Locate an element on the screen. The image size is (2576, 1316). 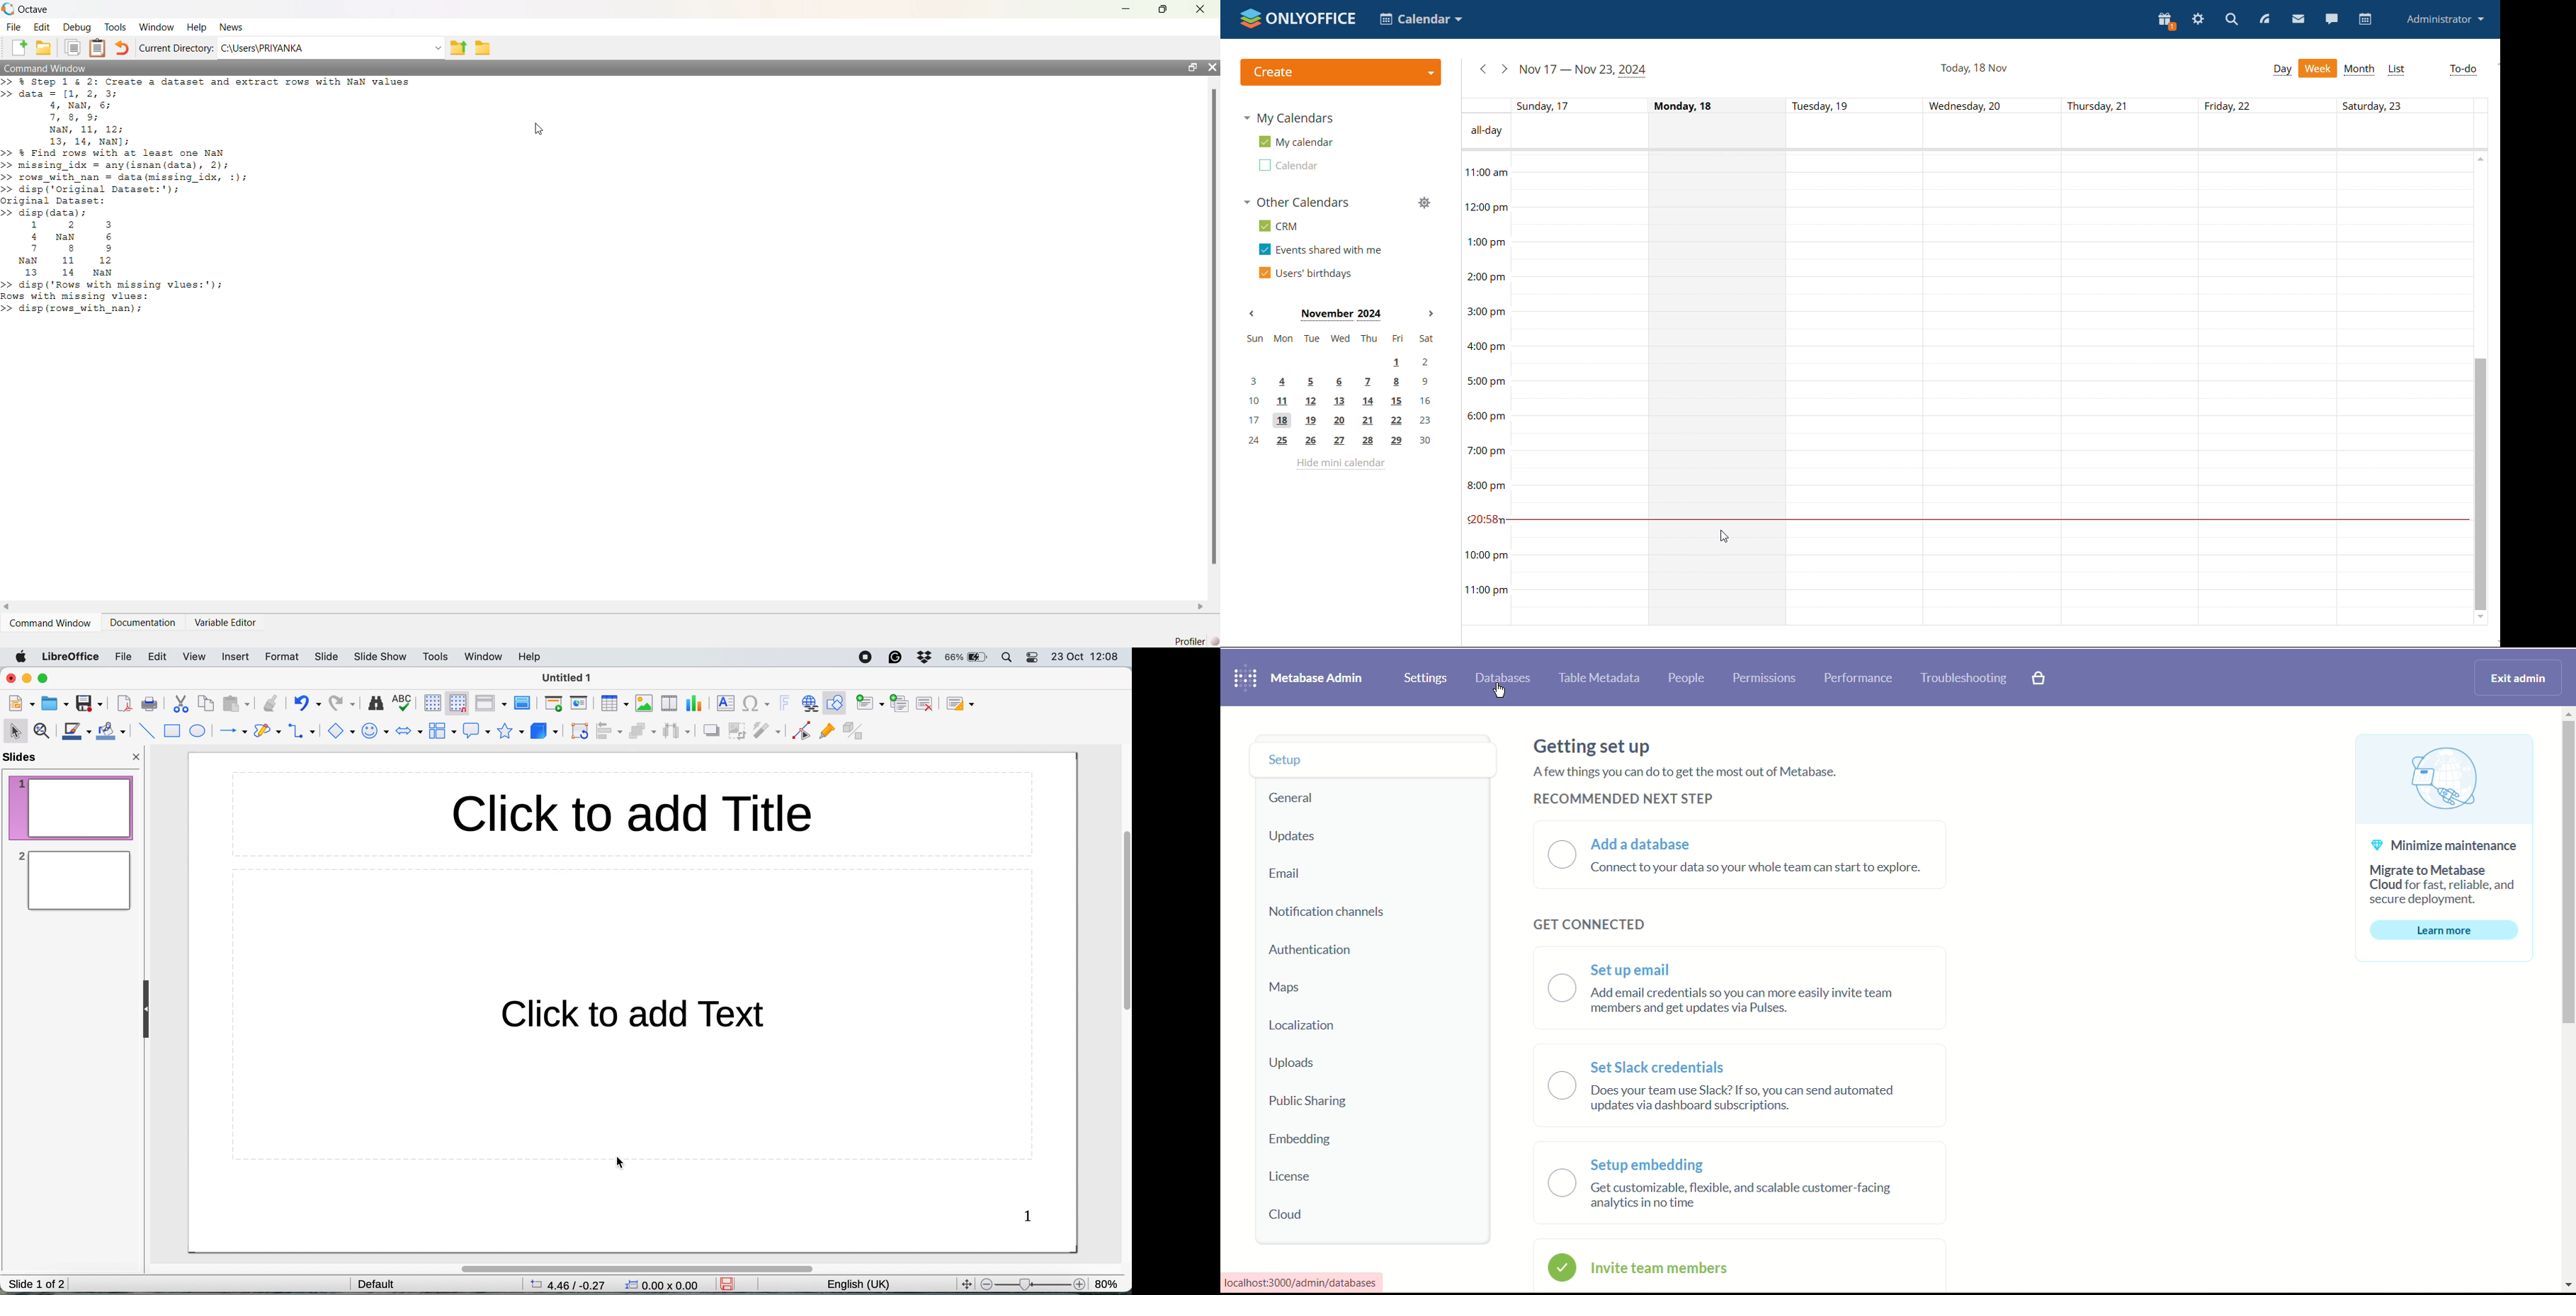
mini calendar is located at coordinates (1340, 390).